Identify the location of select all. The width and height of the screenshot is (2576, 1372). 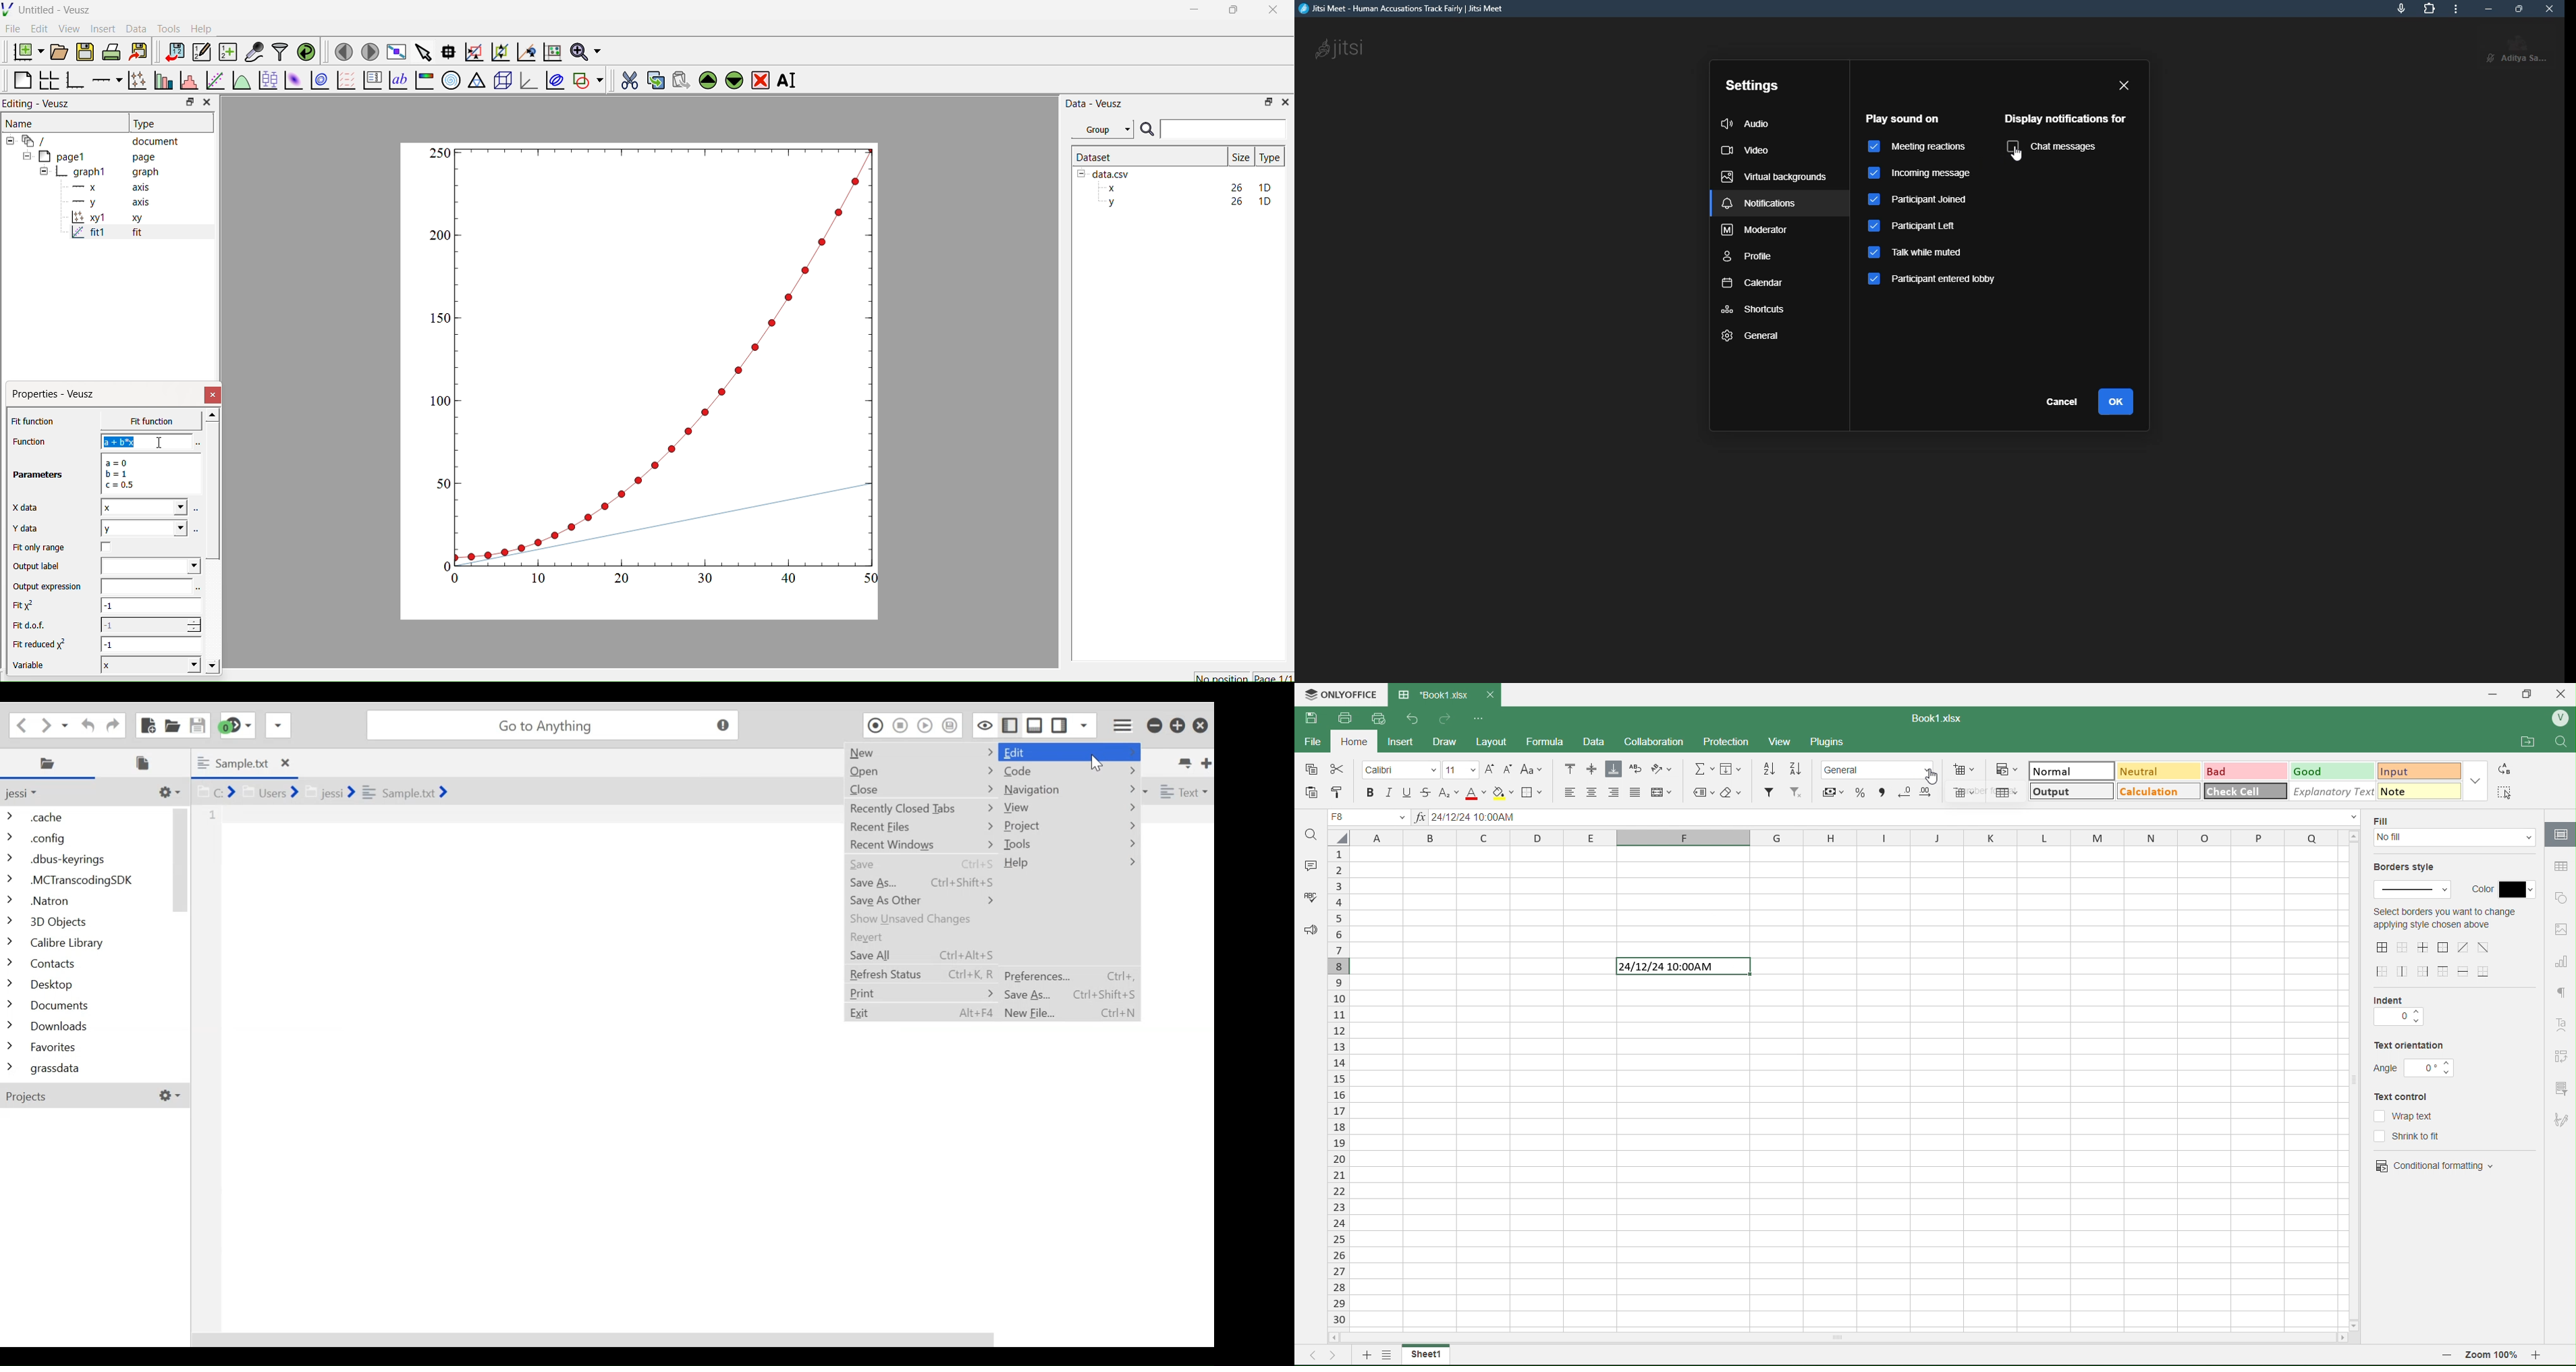
(1343, 841).